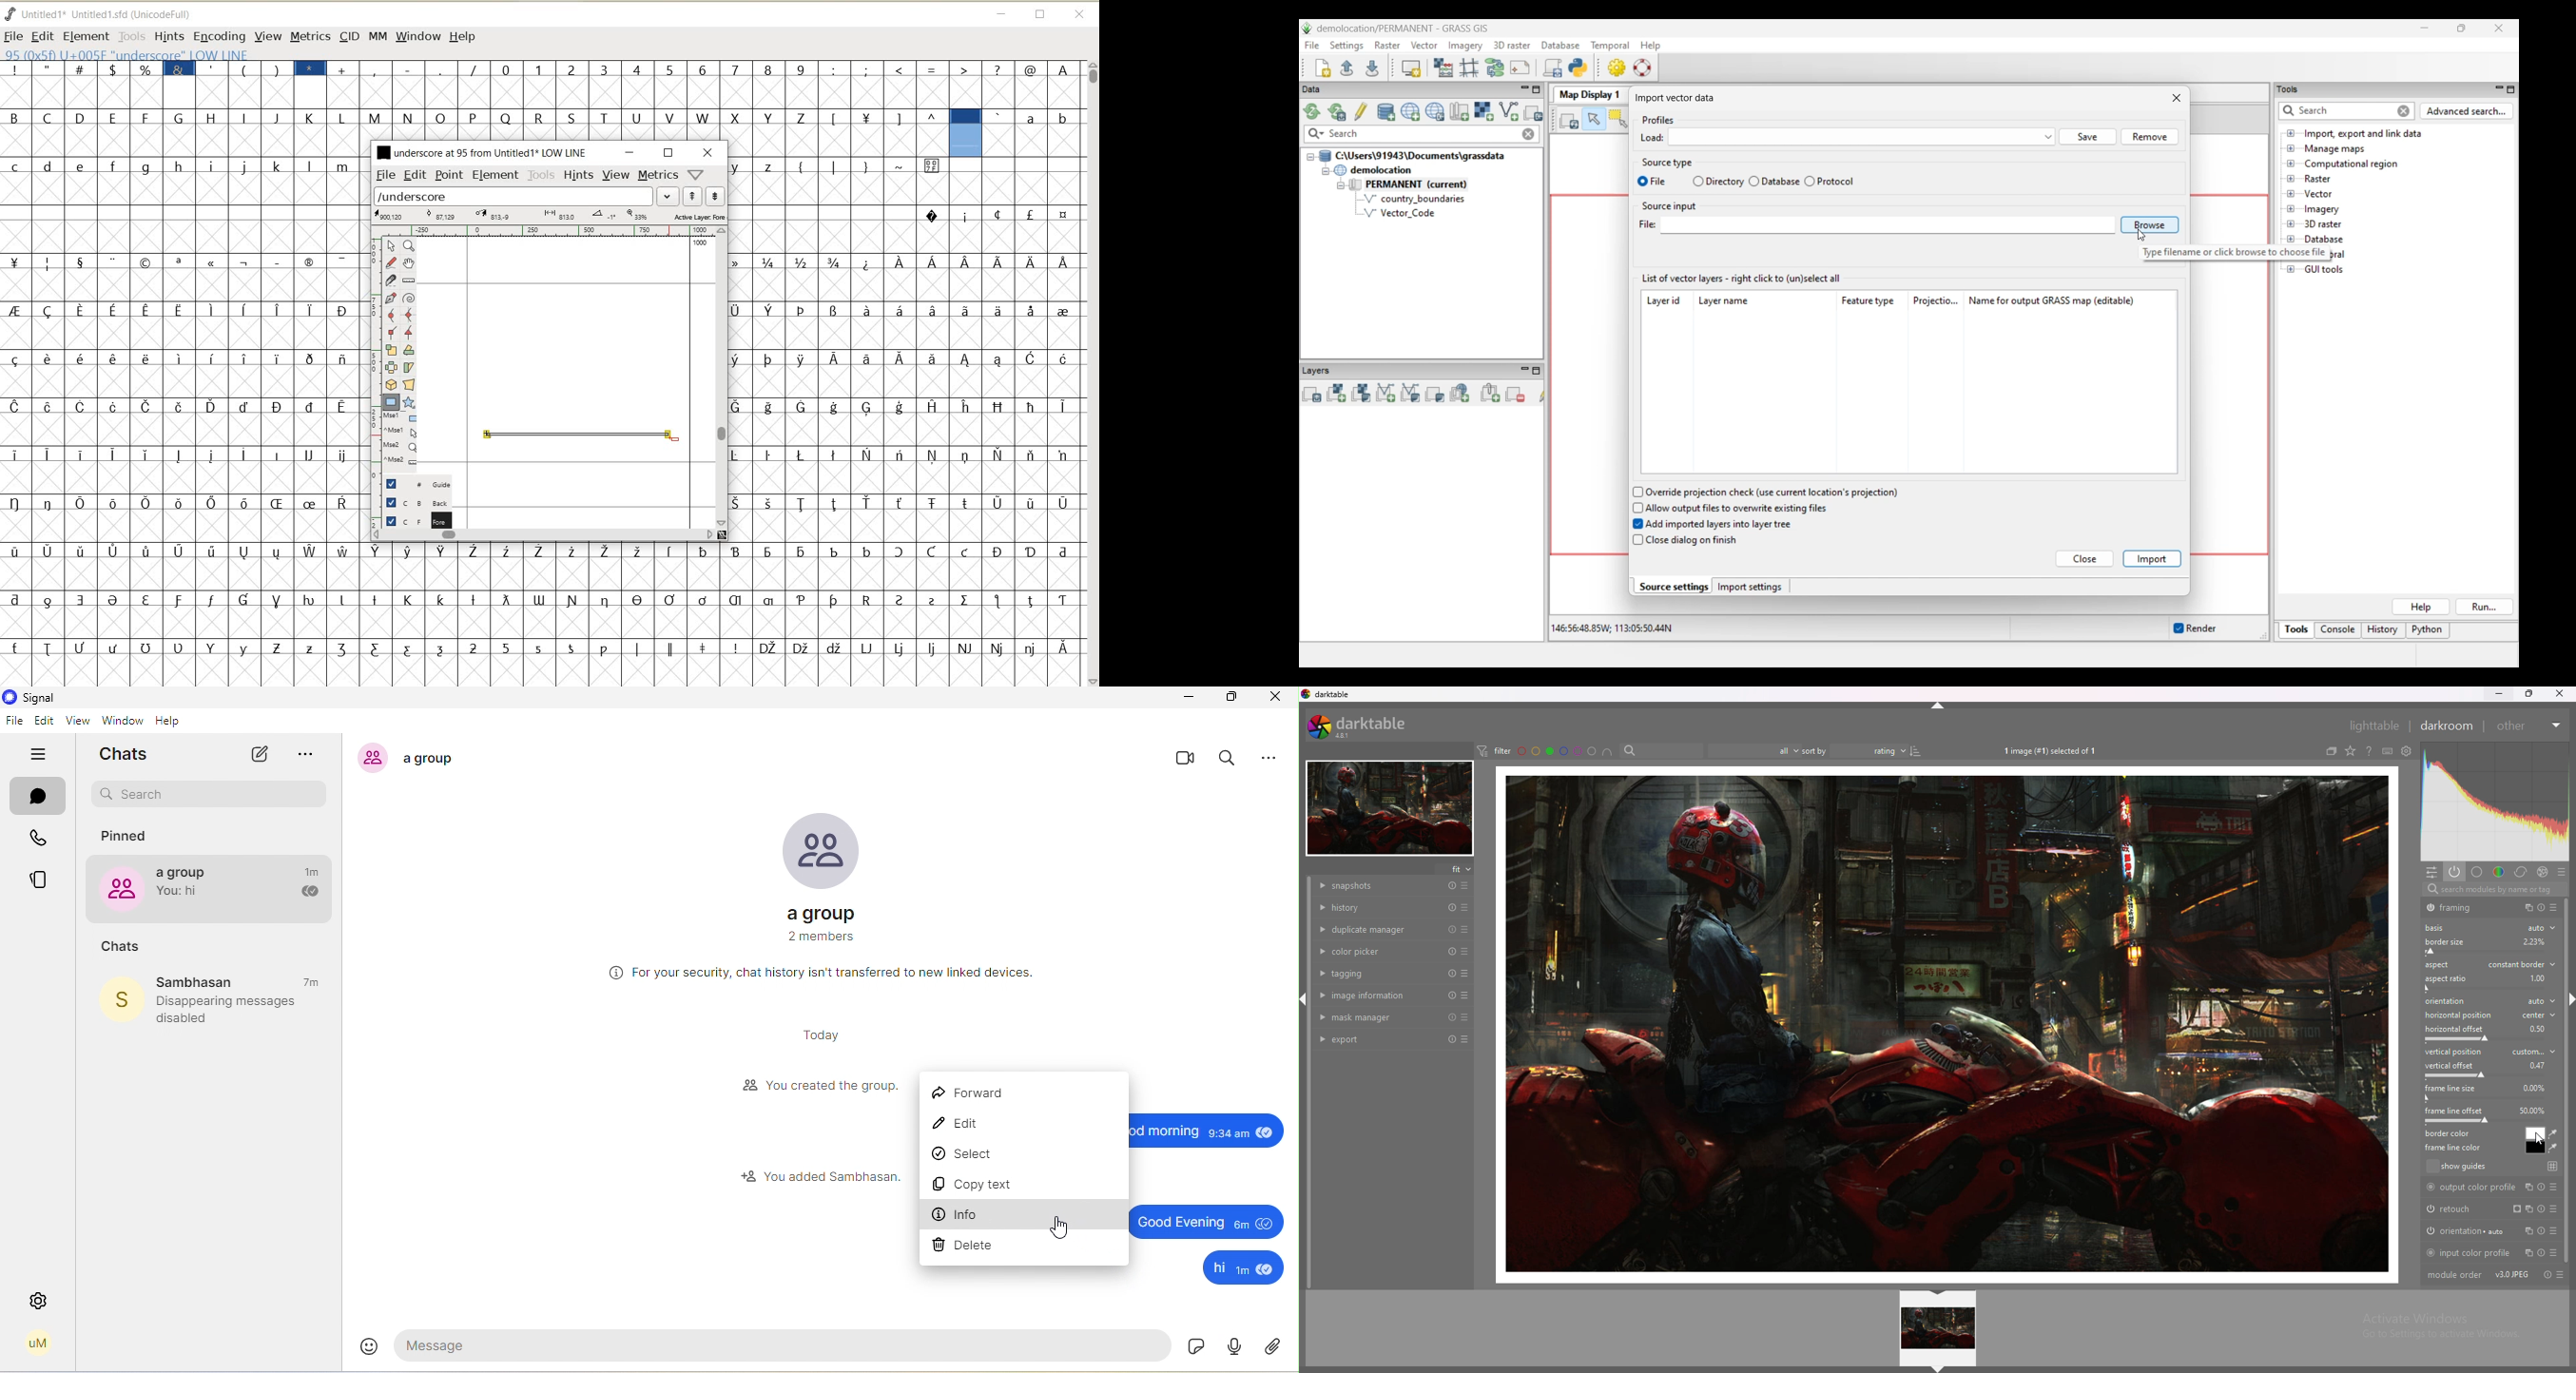 This screenshot has width=2576, height=1400. I want to click on chats, so click(129, 754).